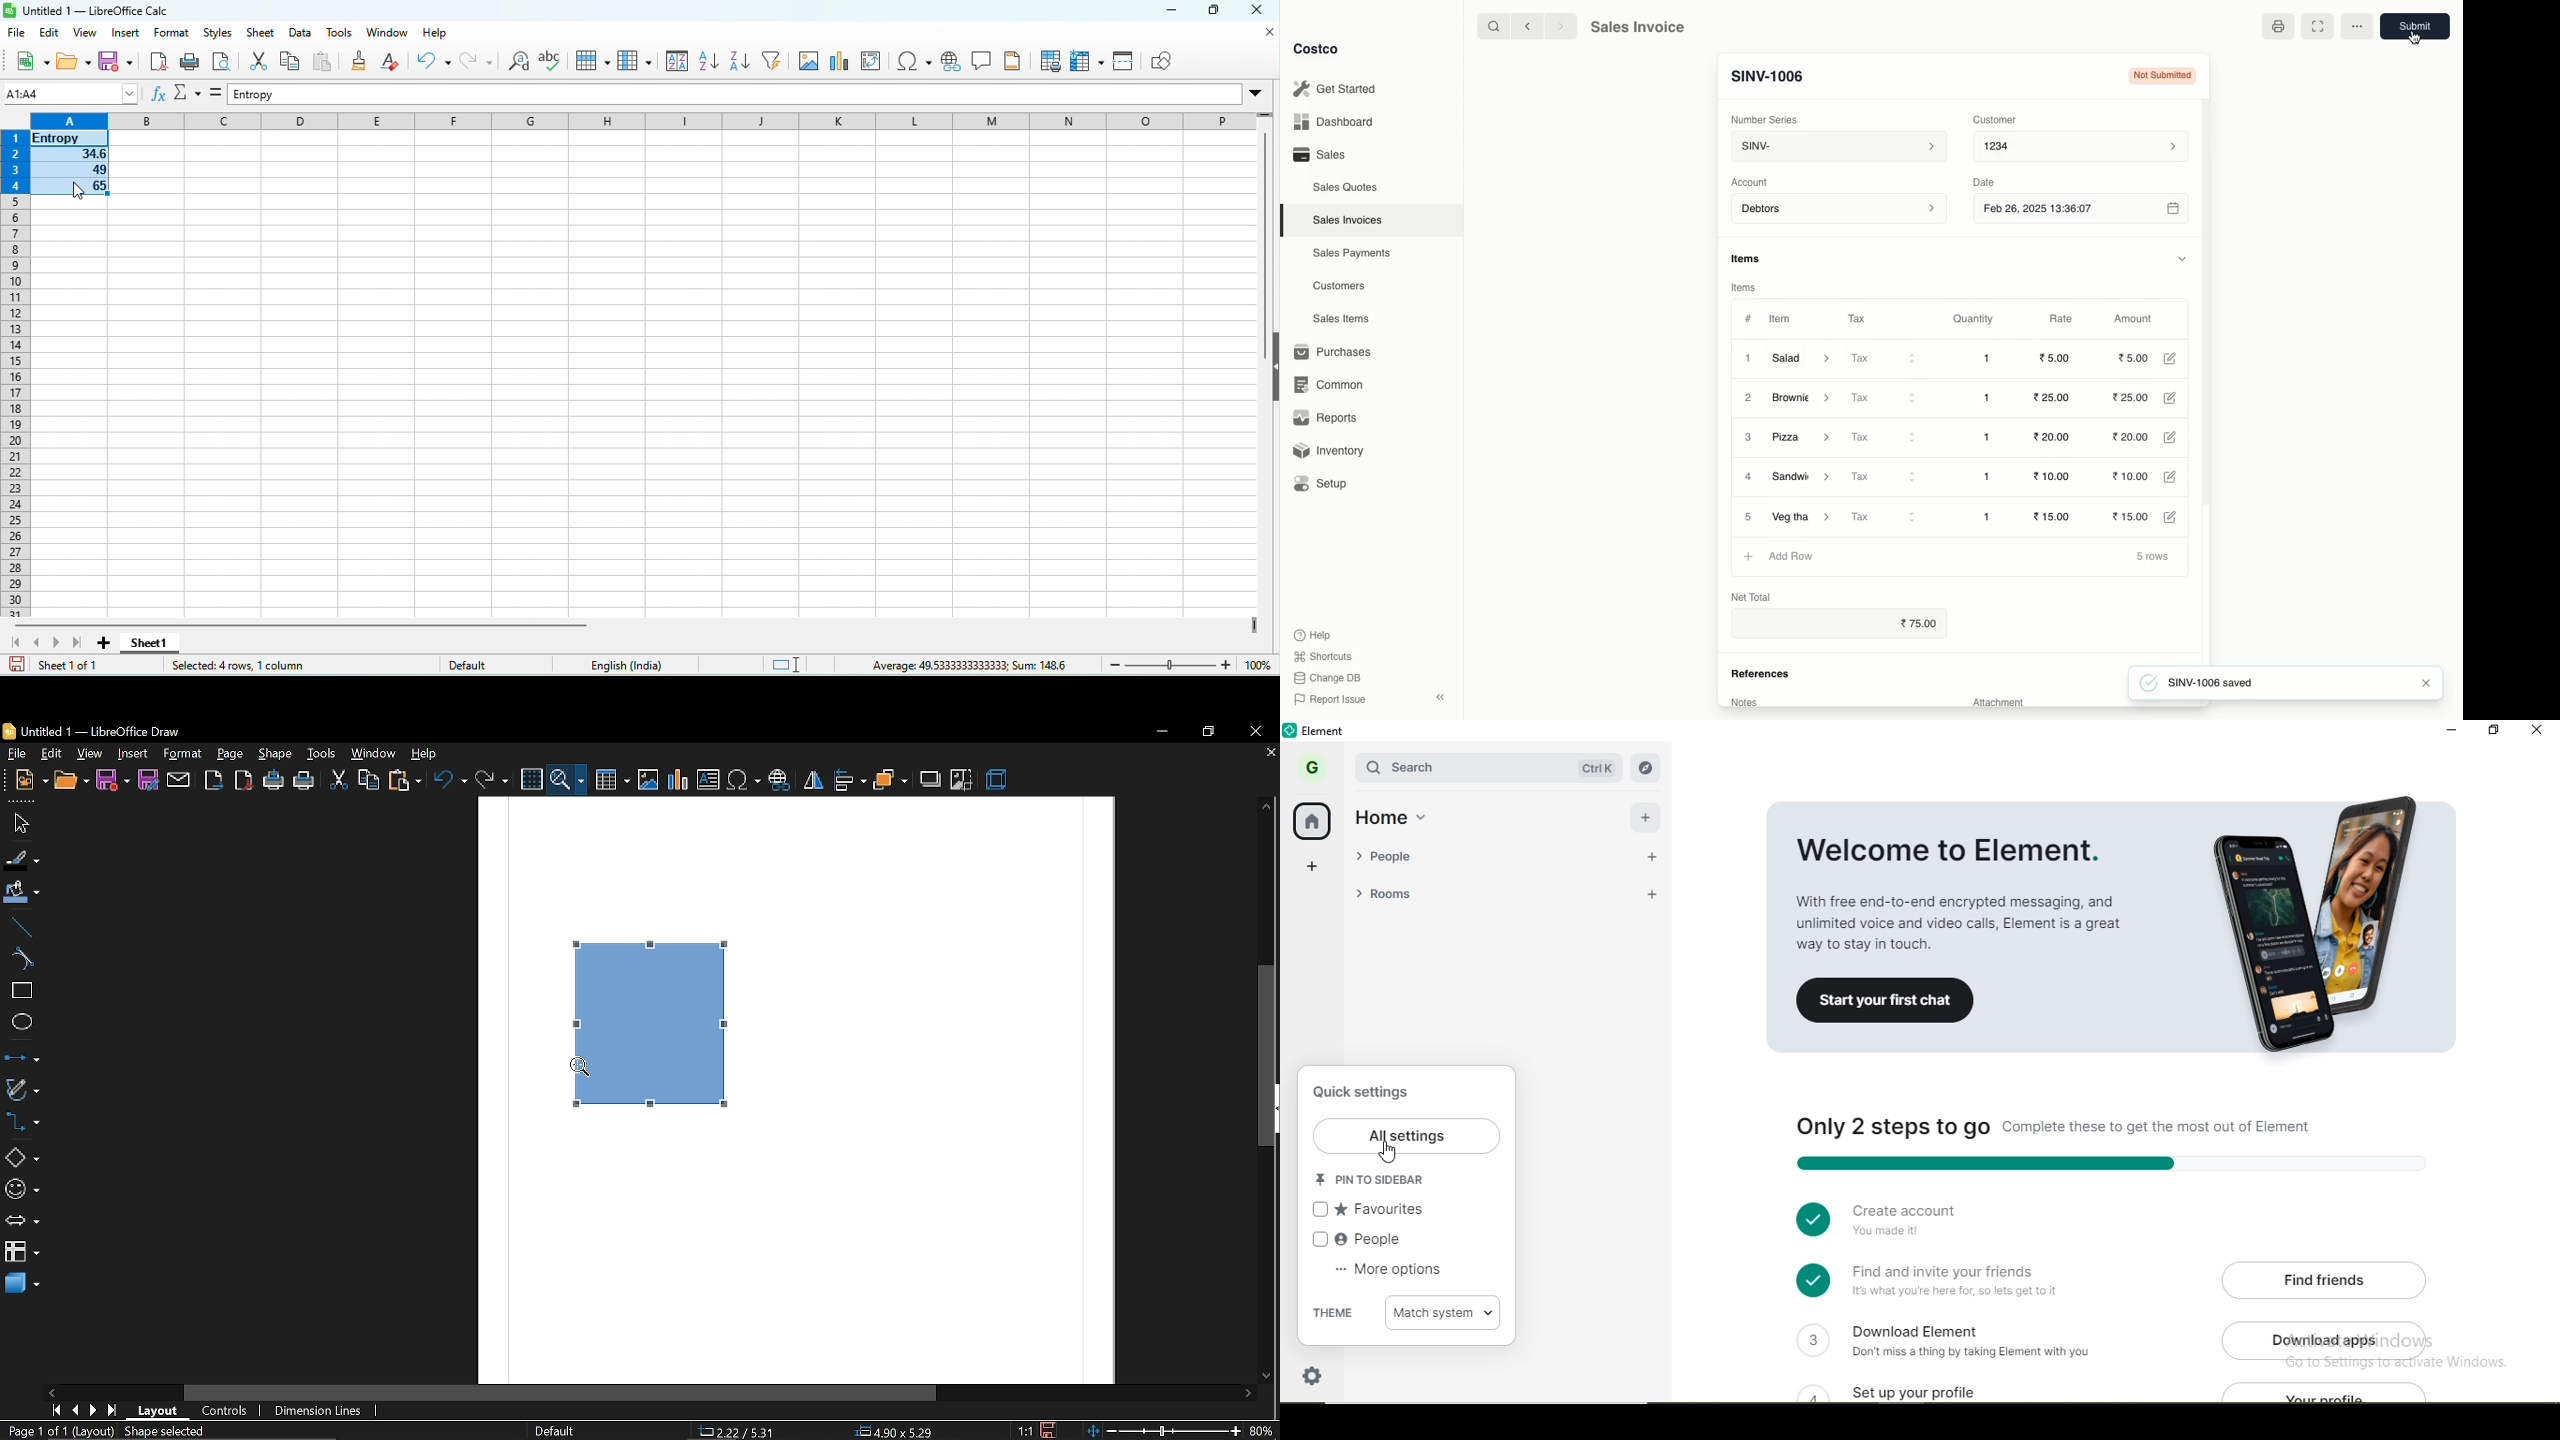  Describe the element at coordinates (1797, 515) in the screenshot. I see `Veg Thali` at that location.